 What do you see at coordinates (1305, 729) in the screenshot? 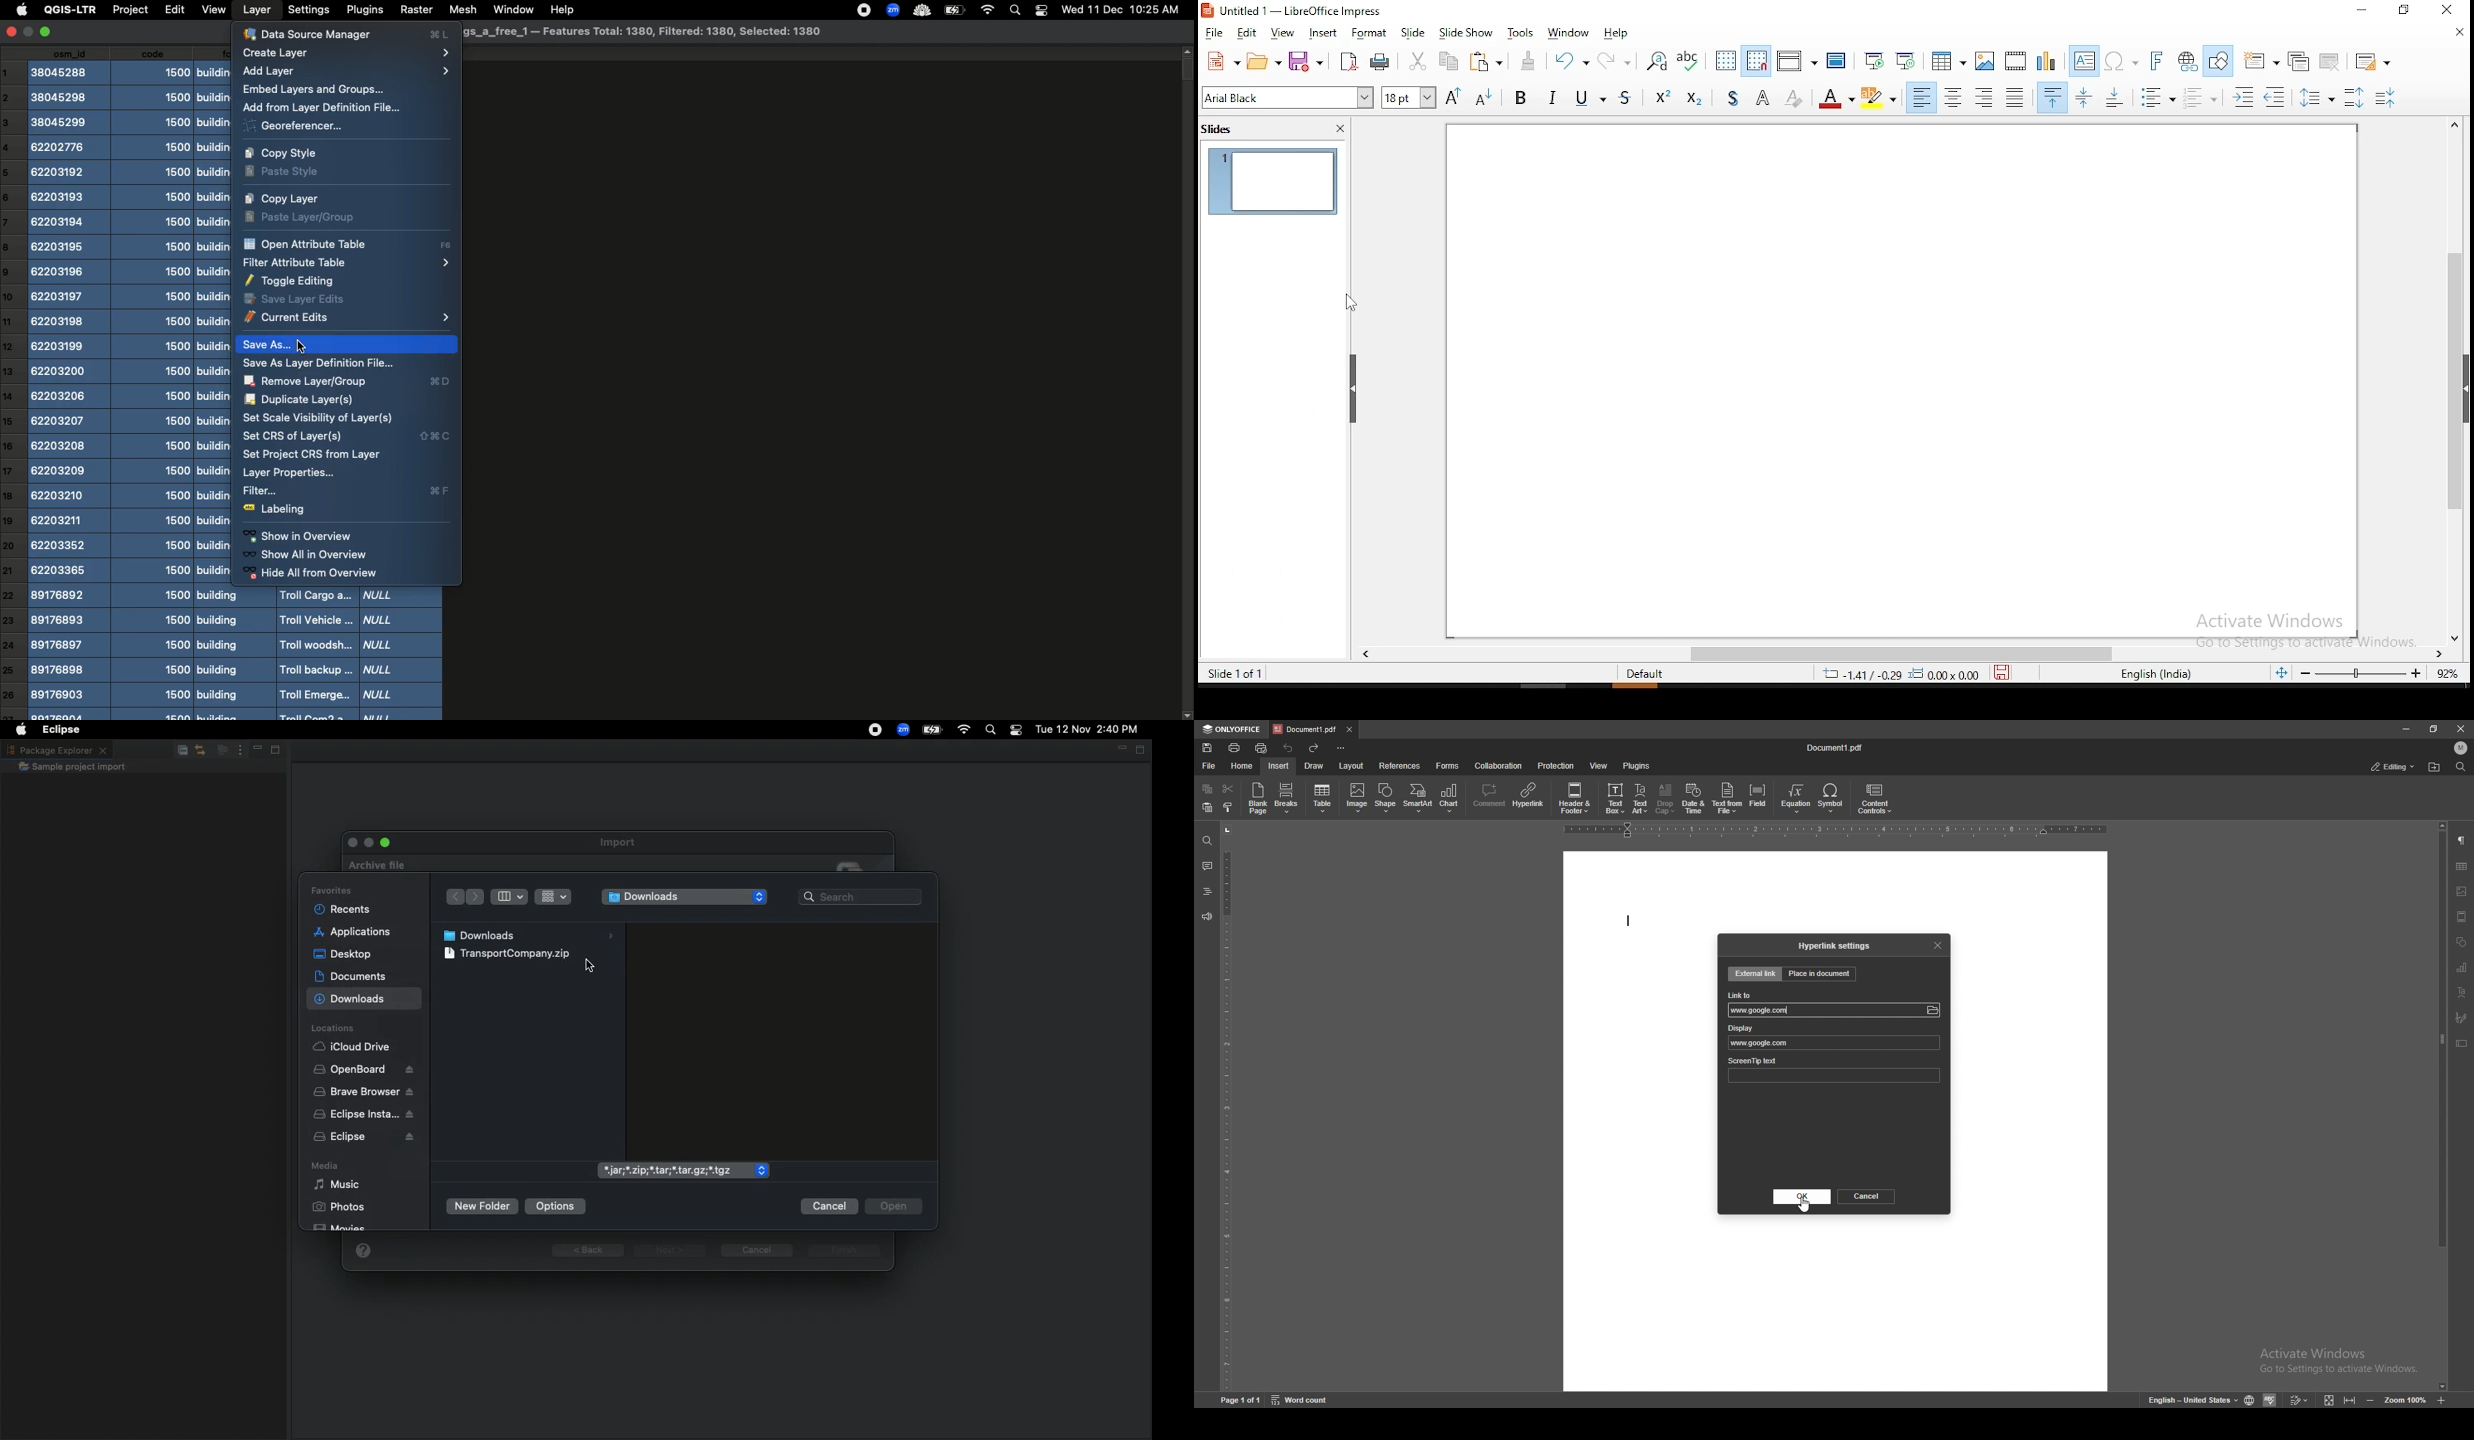
I see `tab` at bounding box center [1305, 729].